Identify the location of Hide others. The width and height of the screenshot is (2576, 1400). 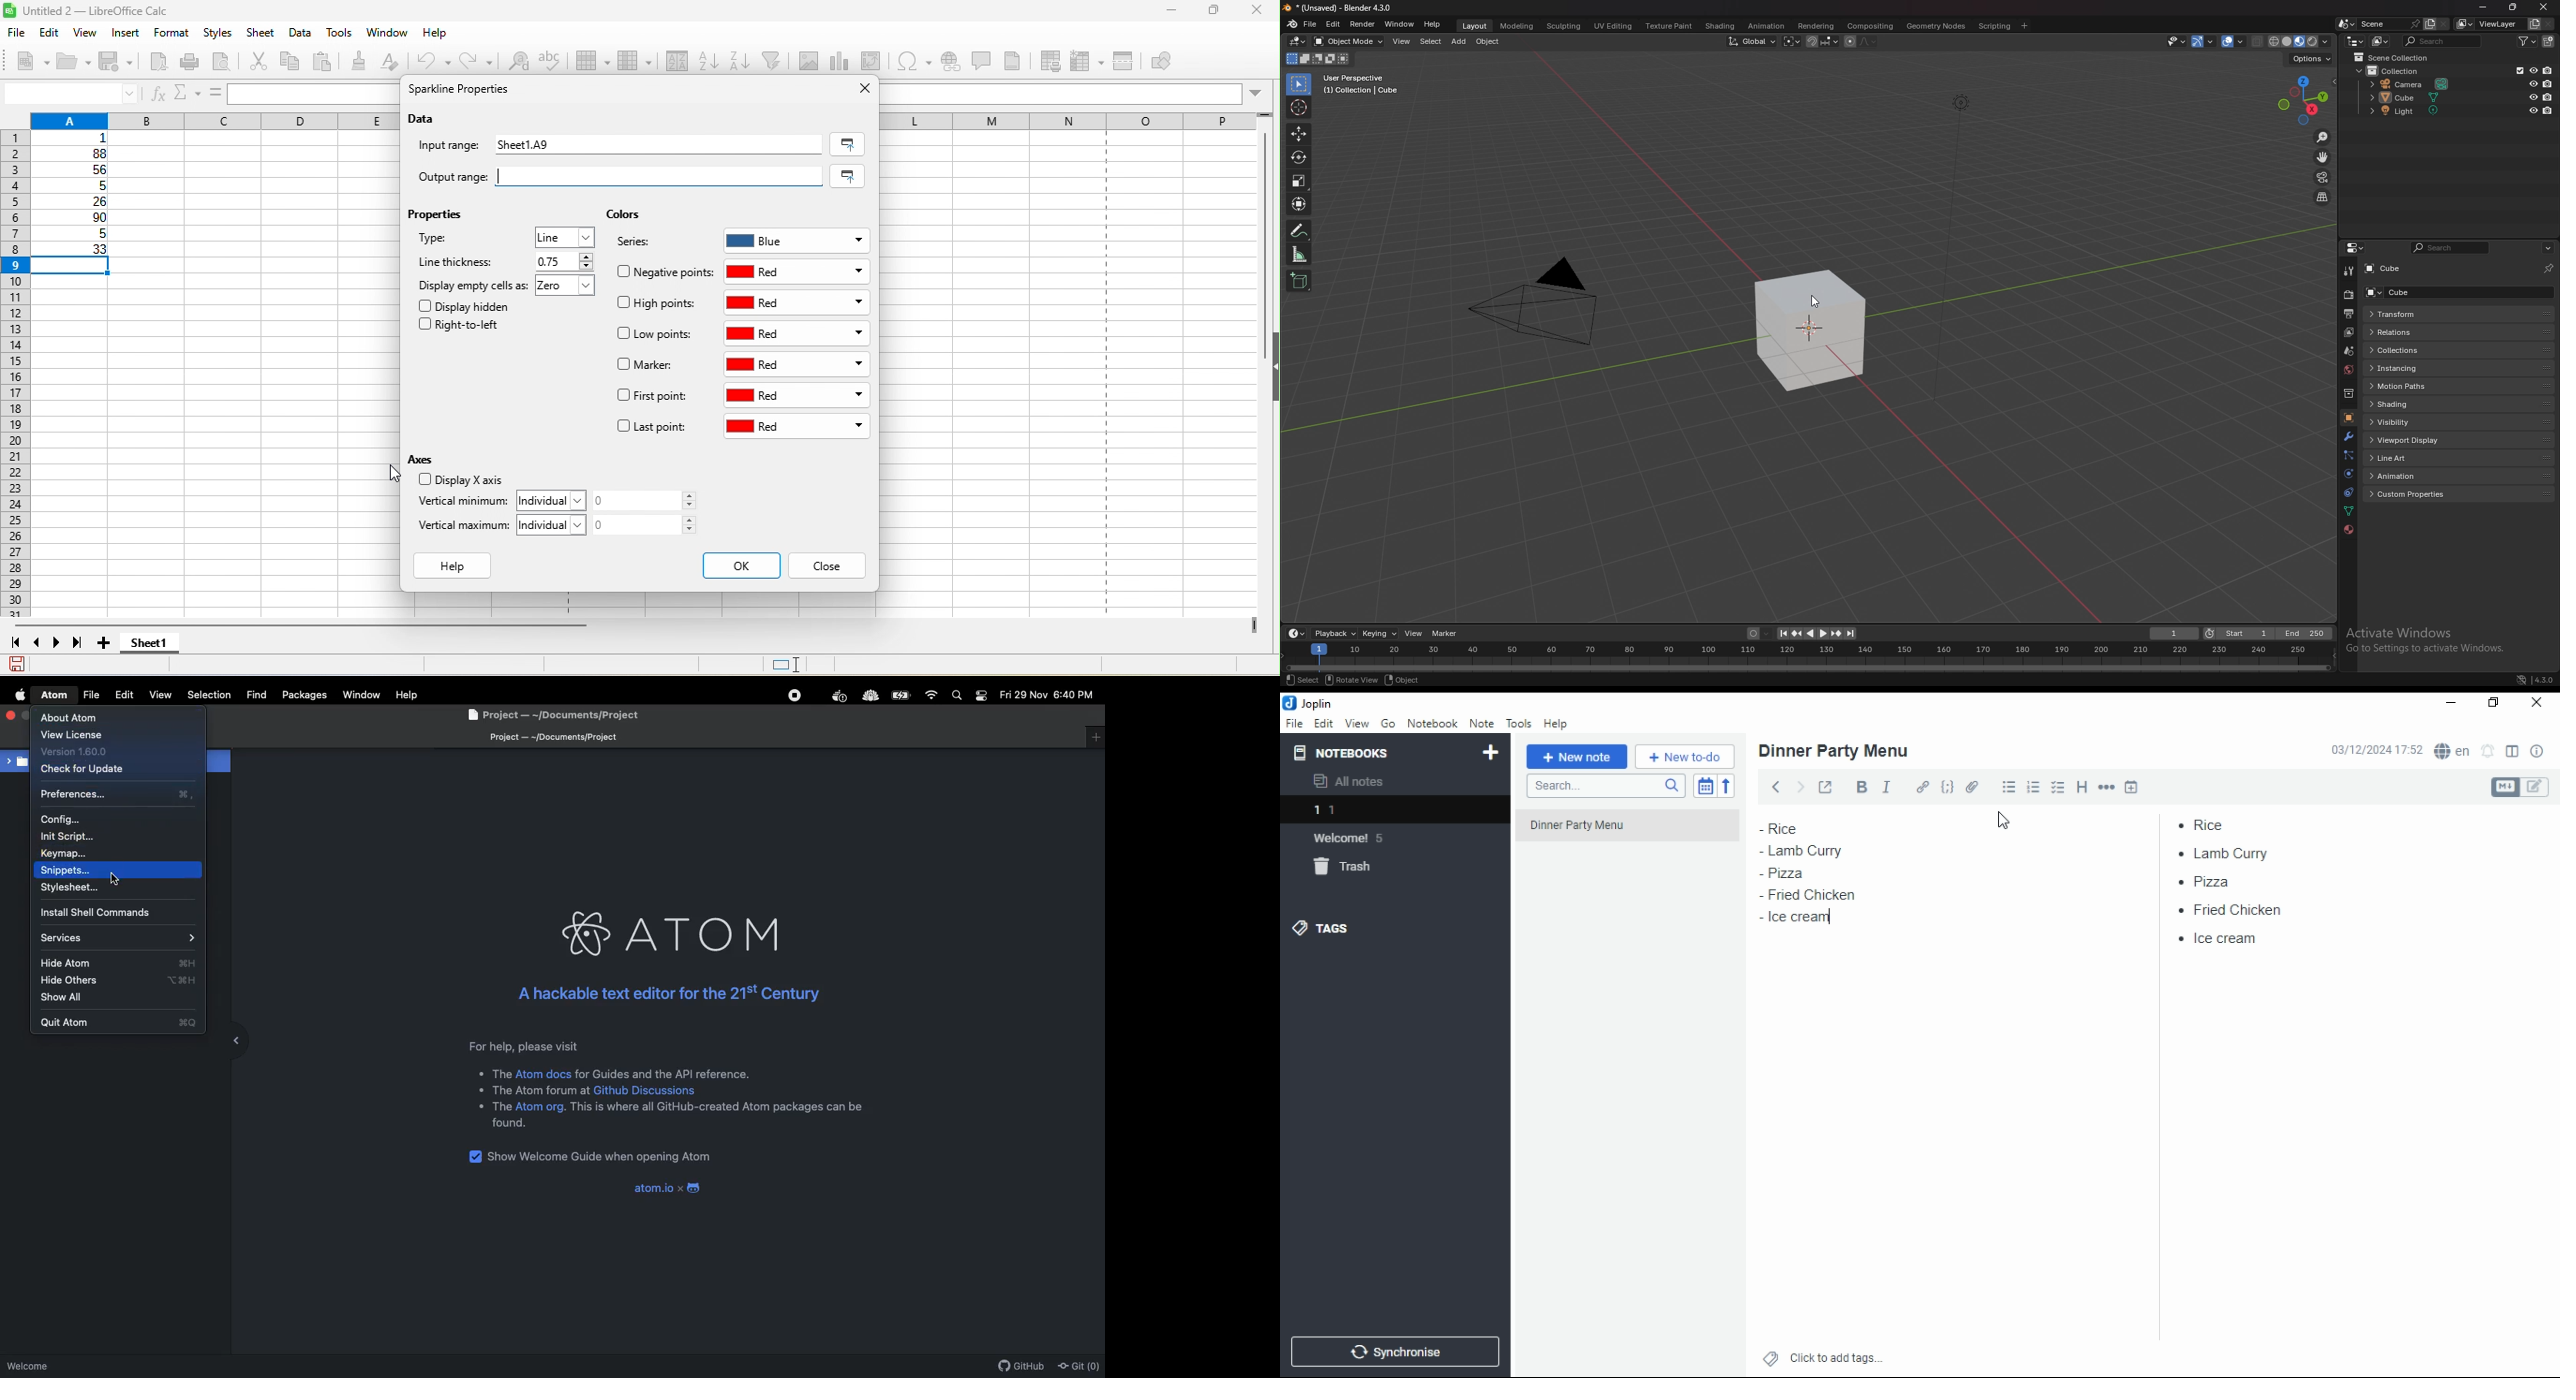
(118, 979).